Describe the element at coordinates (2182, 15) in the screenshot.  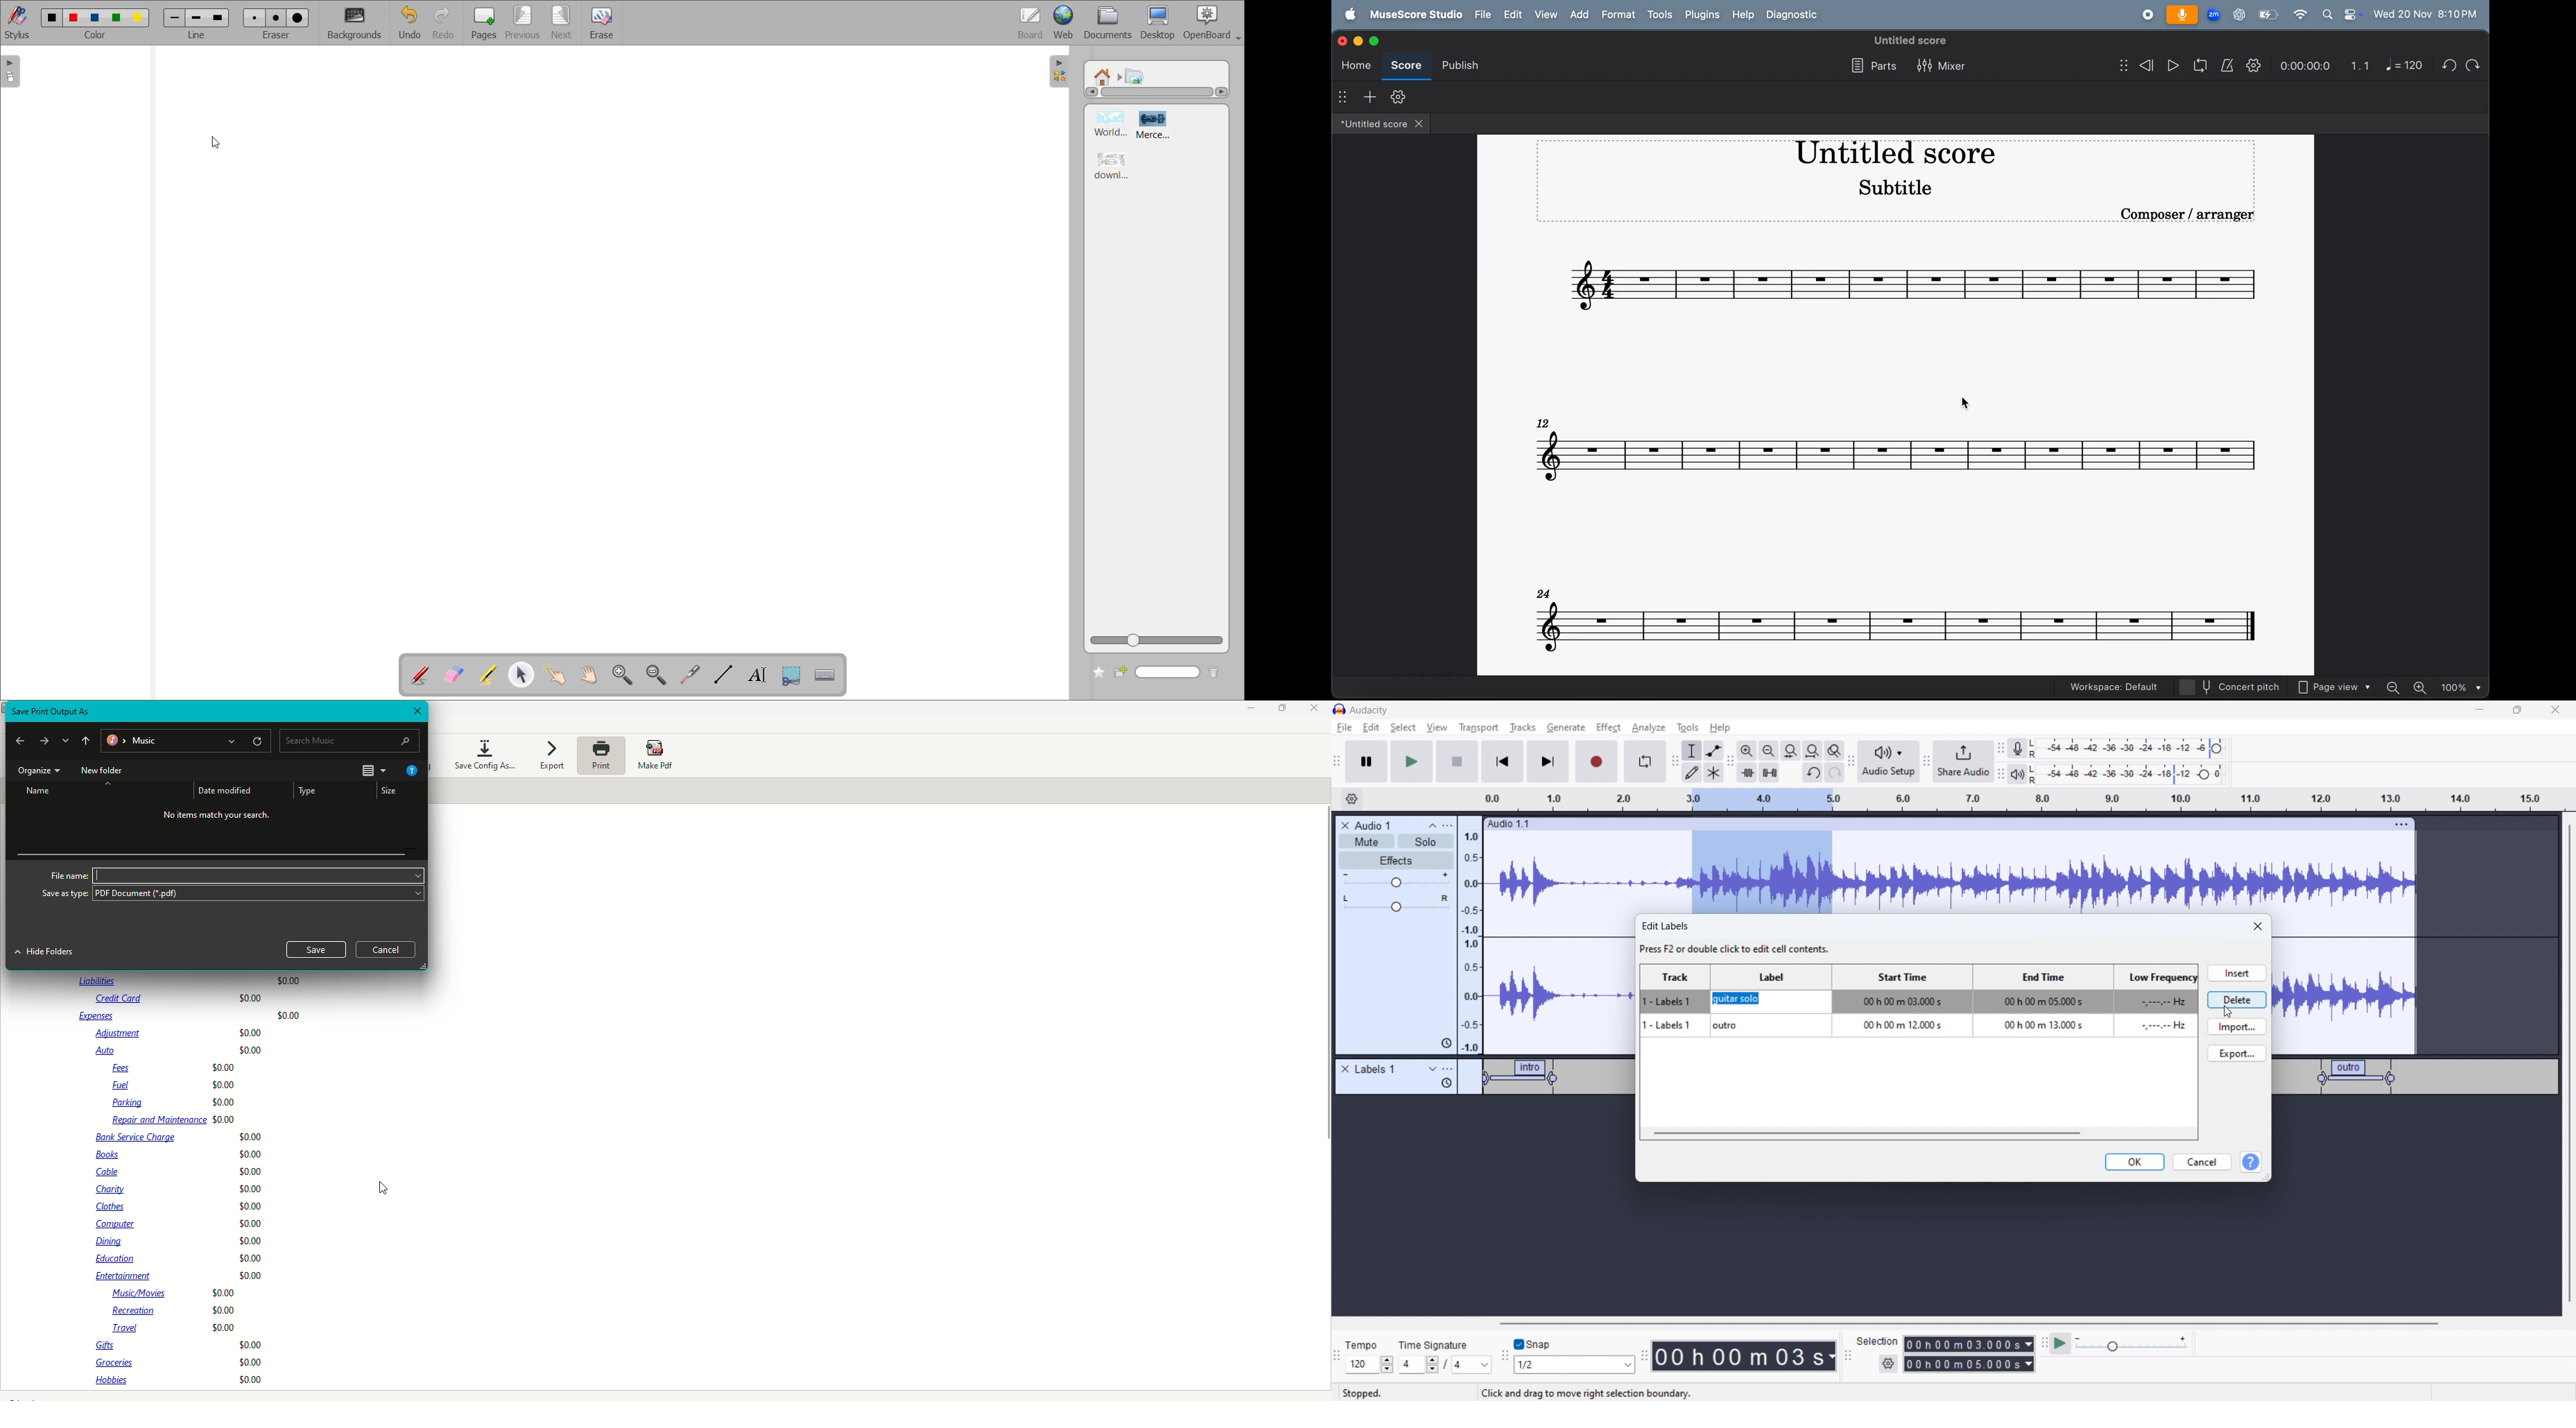
I see `microphone` at that location.